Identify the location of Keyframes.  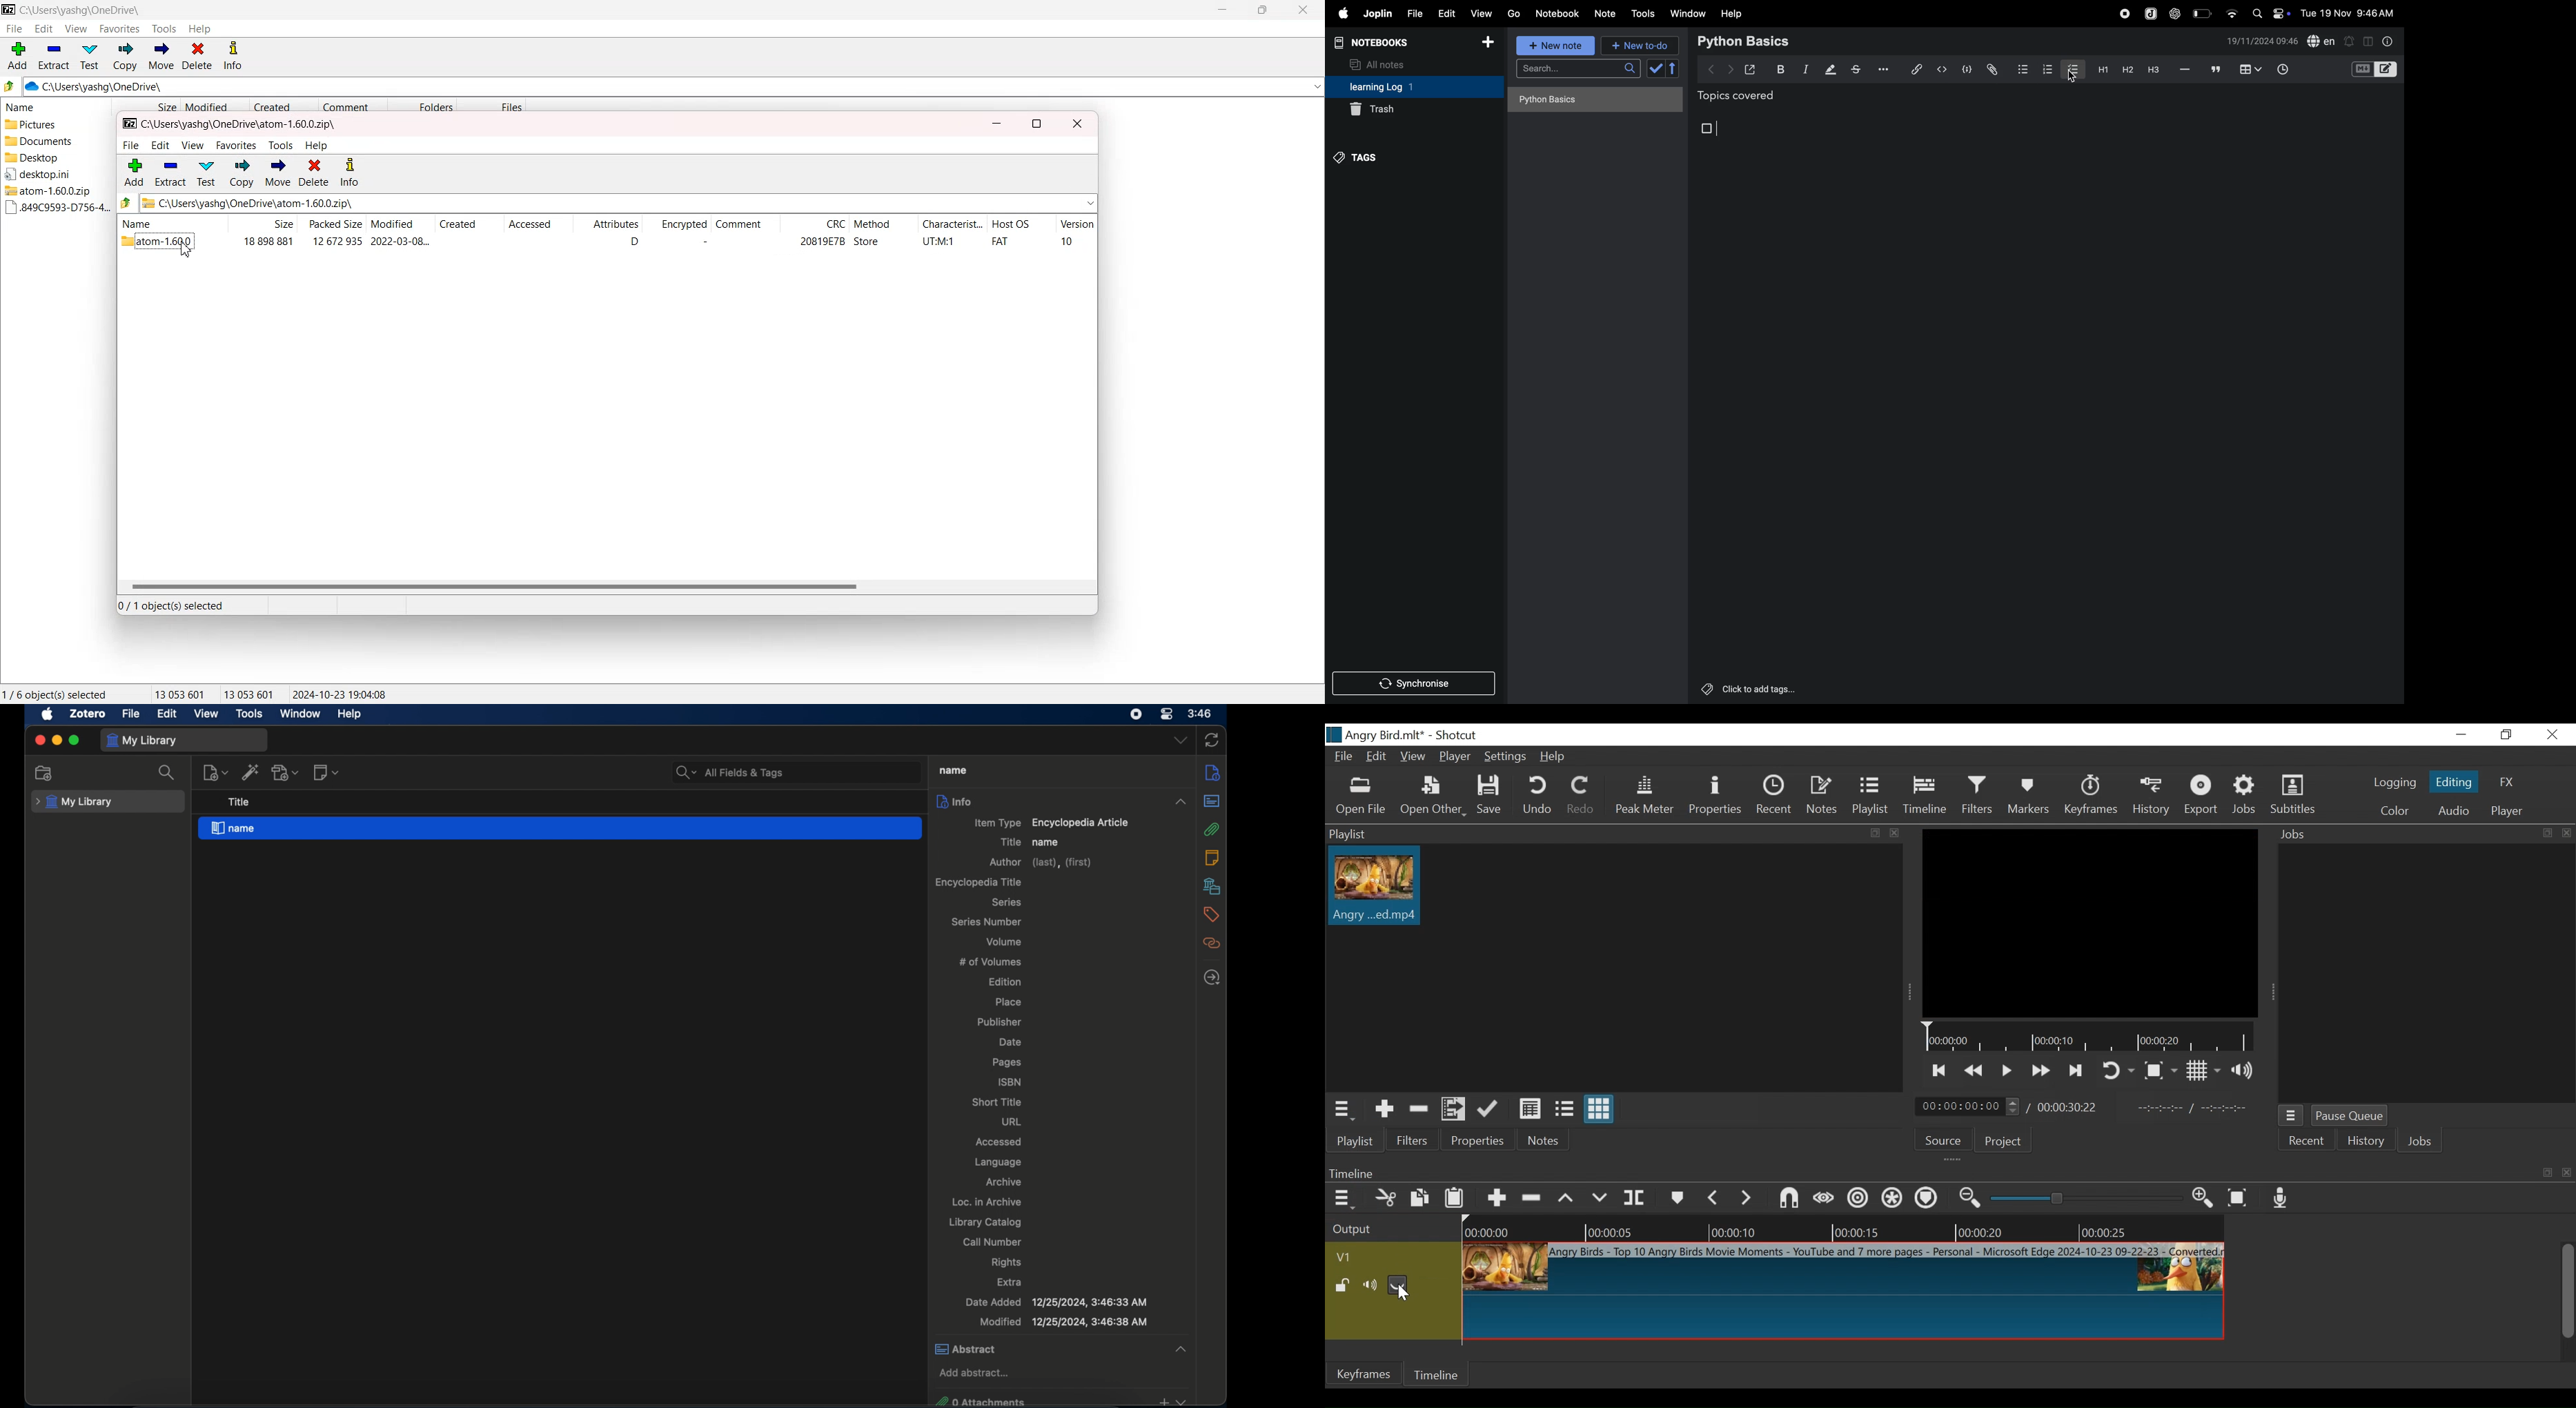
(2091, 795).